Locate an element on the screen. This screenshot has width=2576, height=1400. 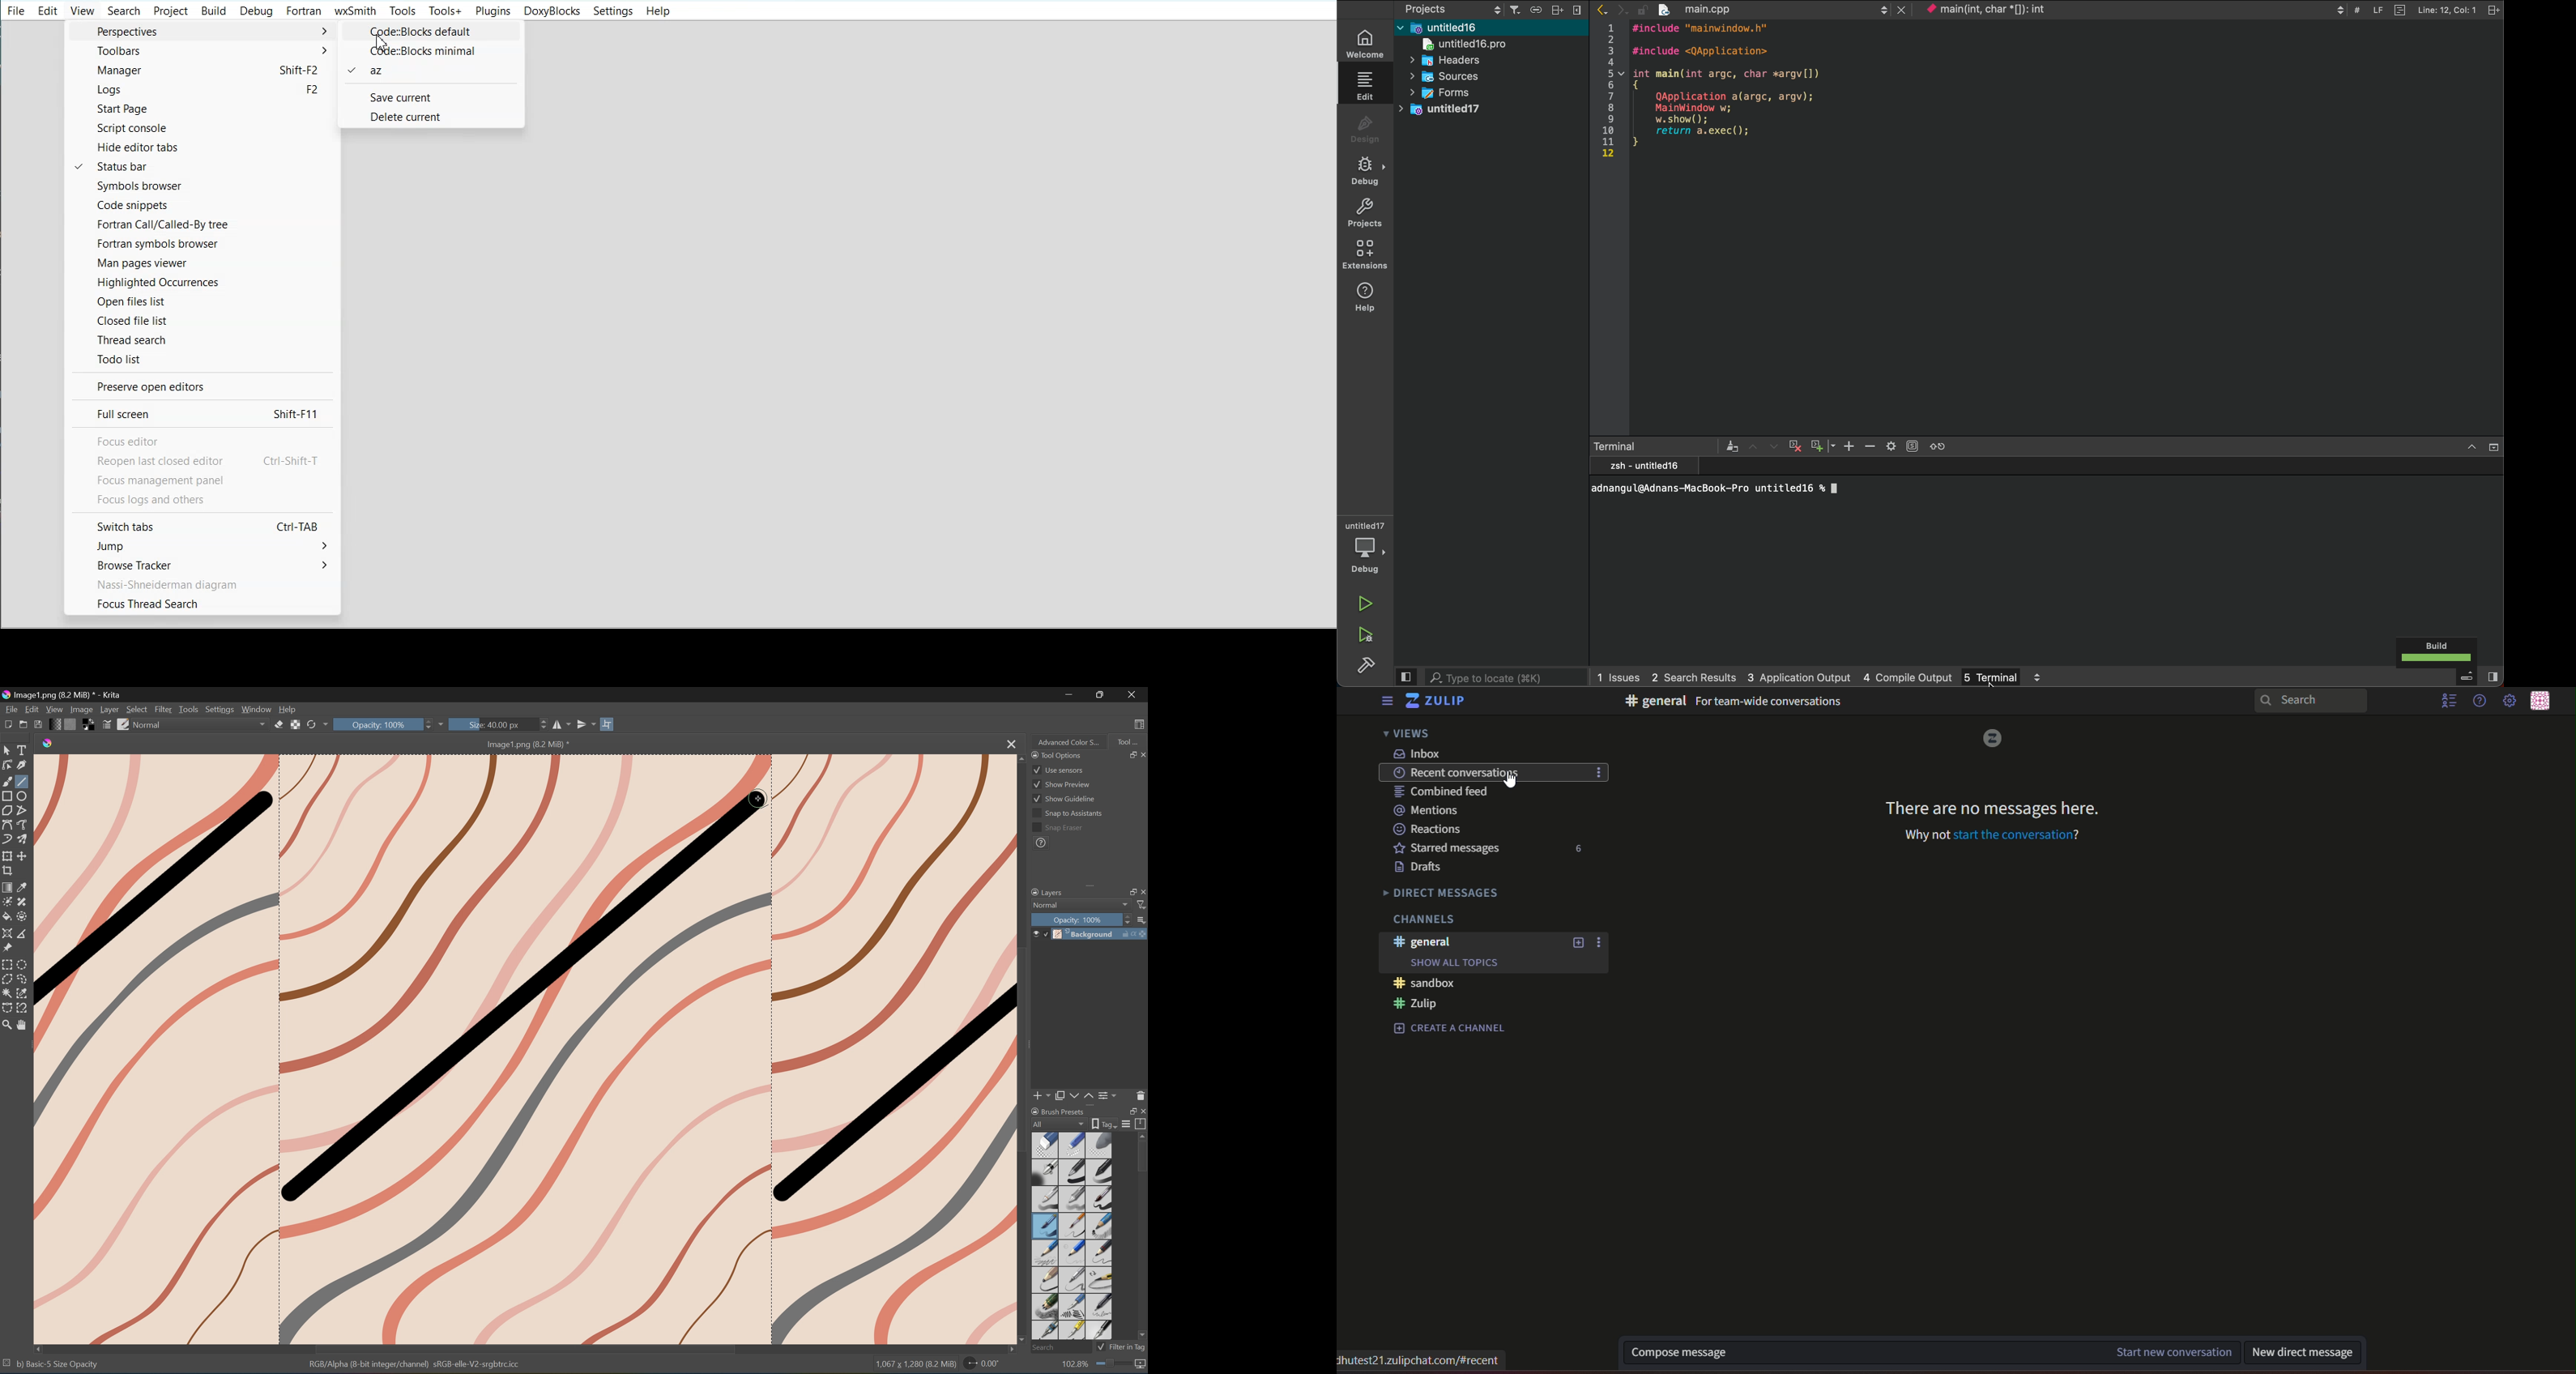
Bezier curve tool is located at coordinates (7, 824).